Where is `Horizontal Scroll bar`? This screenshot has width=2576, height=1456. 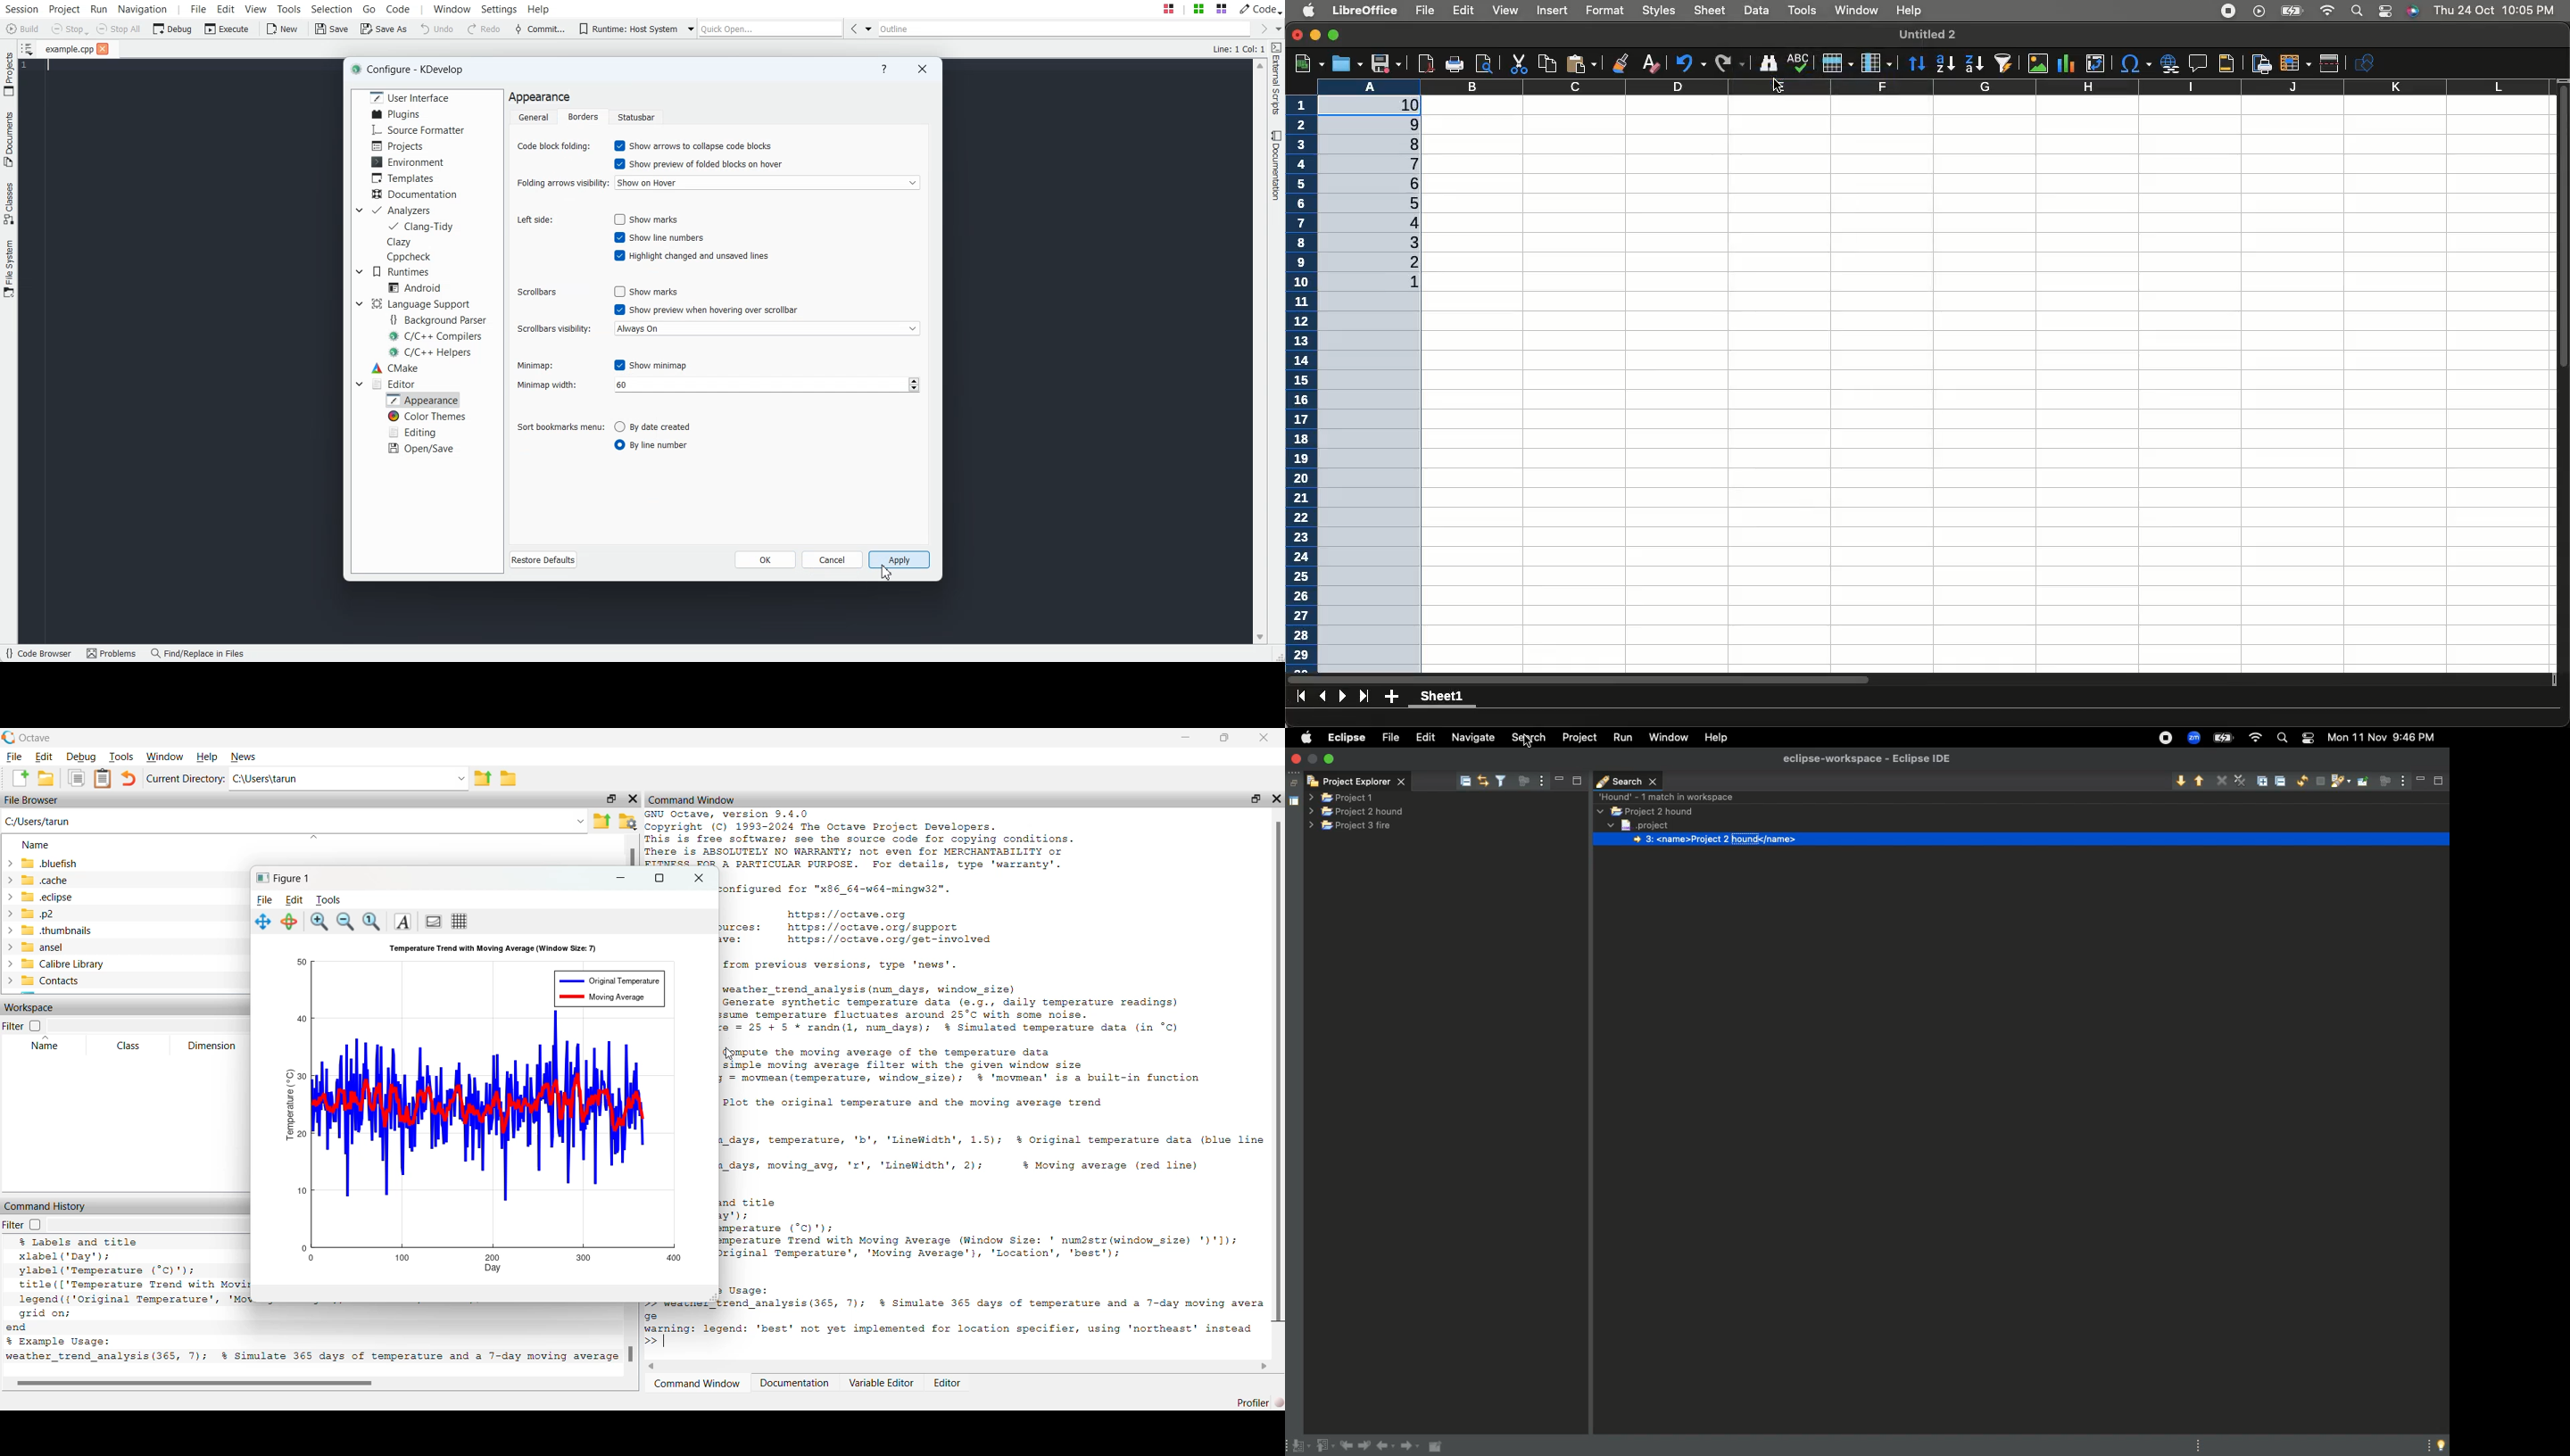 Horizontal Scroll bar is located at coordinates (1735, 681).